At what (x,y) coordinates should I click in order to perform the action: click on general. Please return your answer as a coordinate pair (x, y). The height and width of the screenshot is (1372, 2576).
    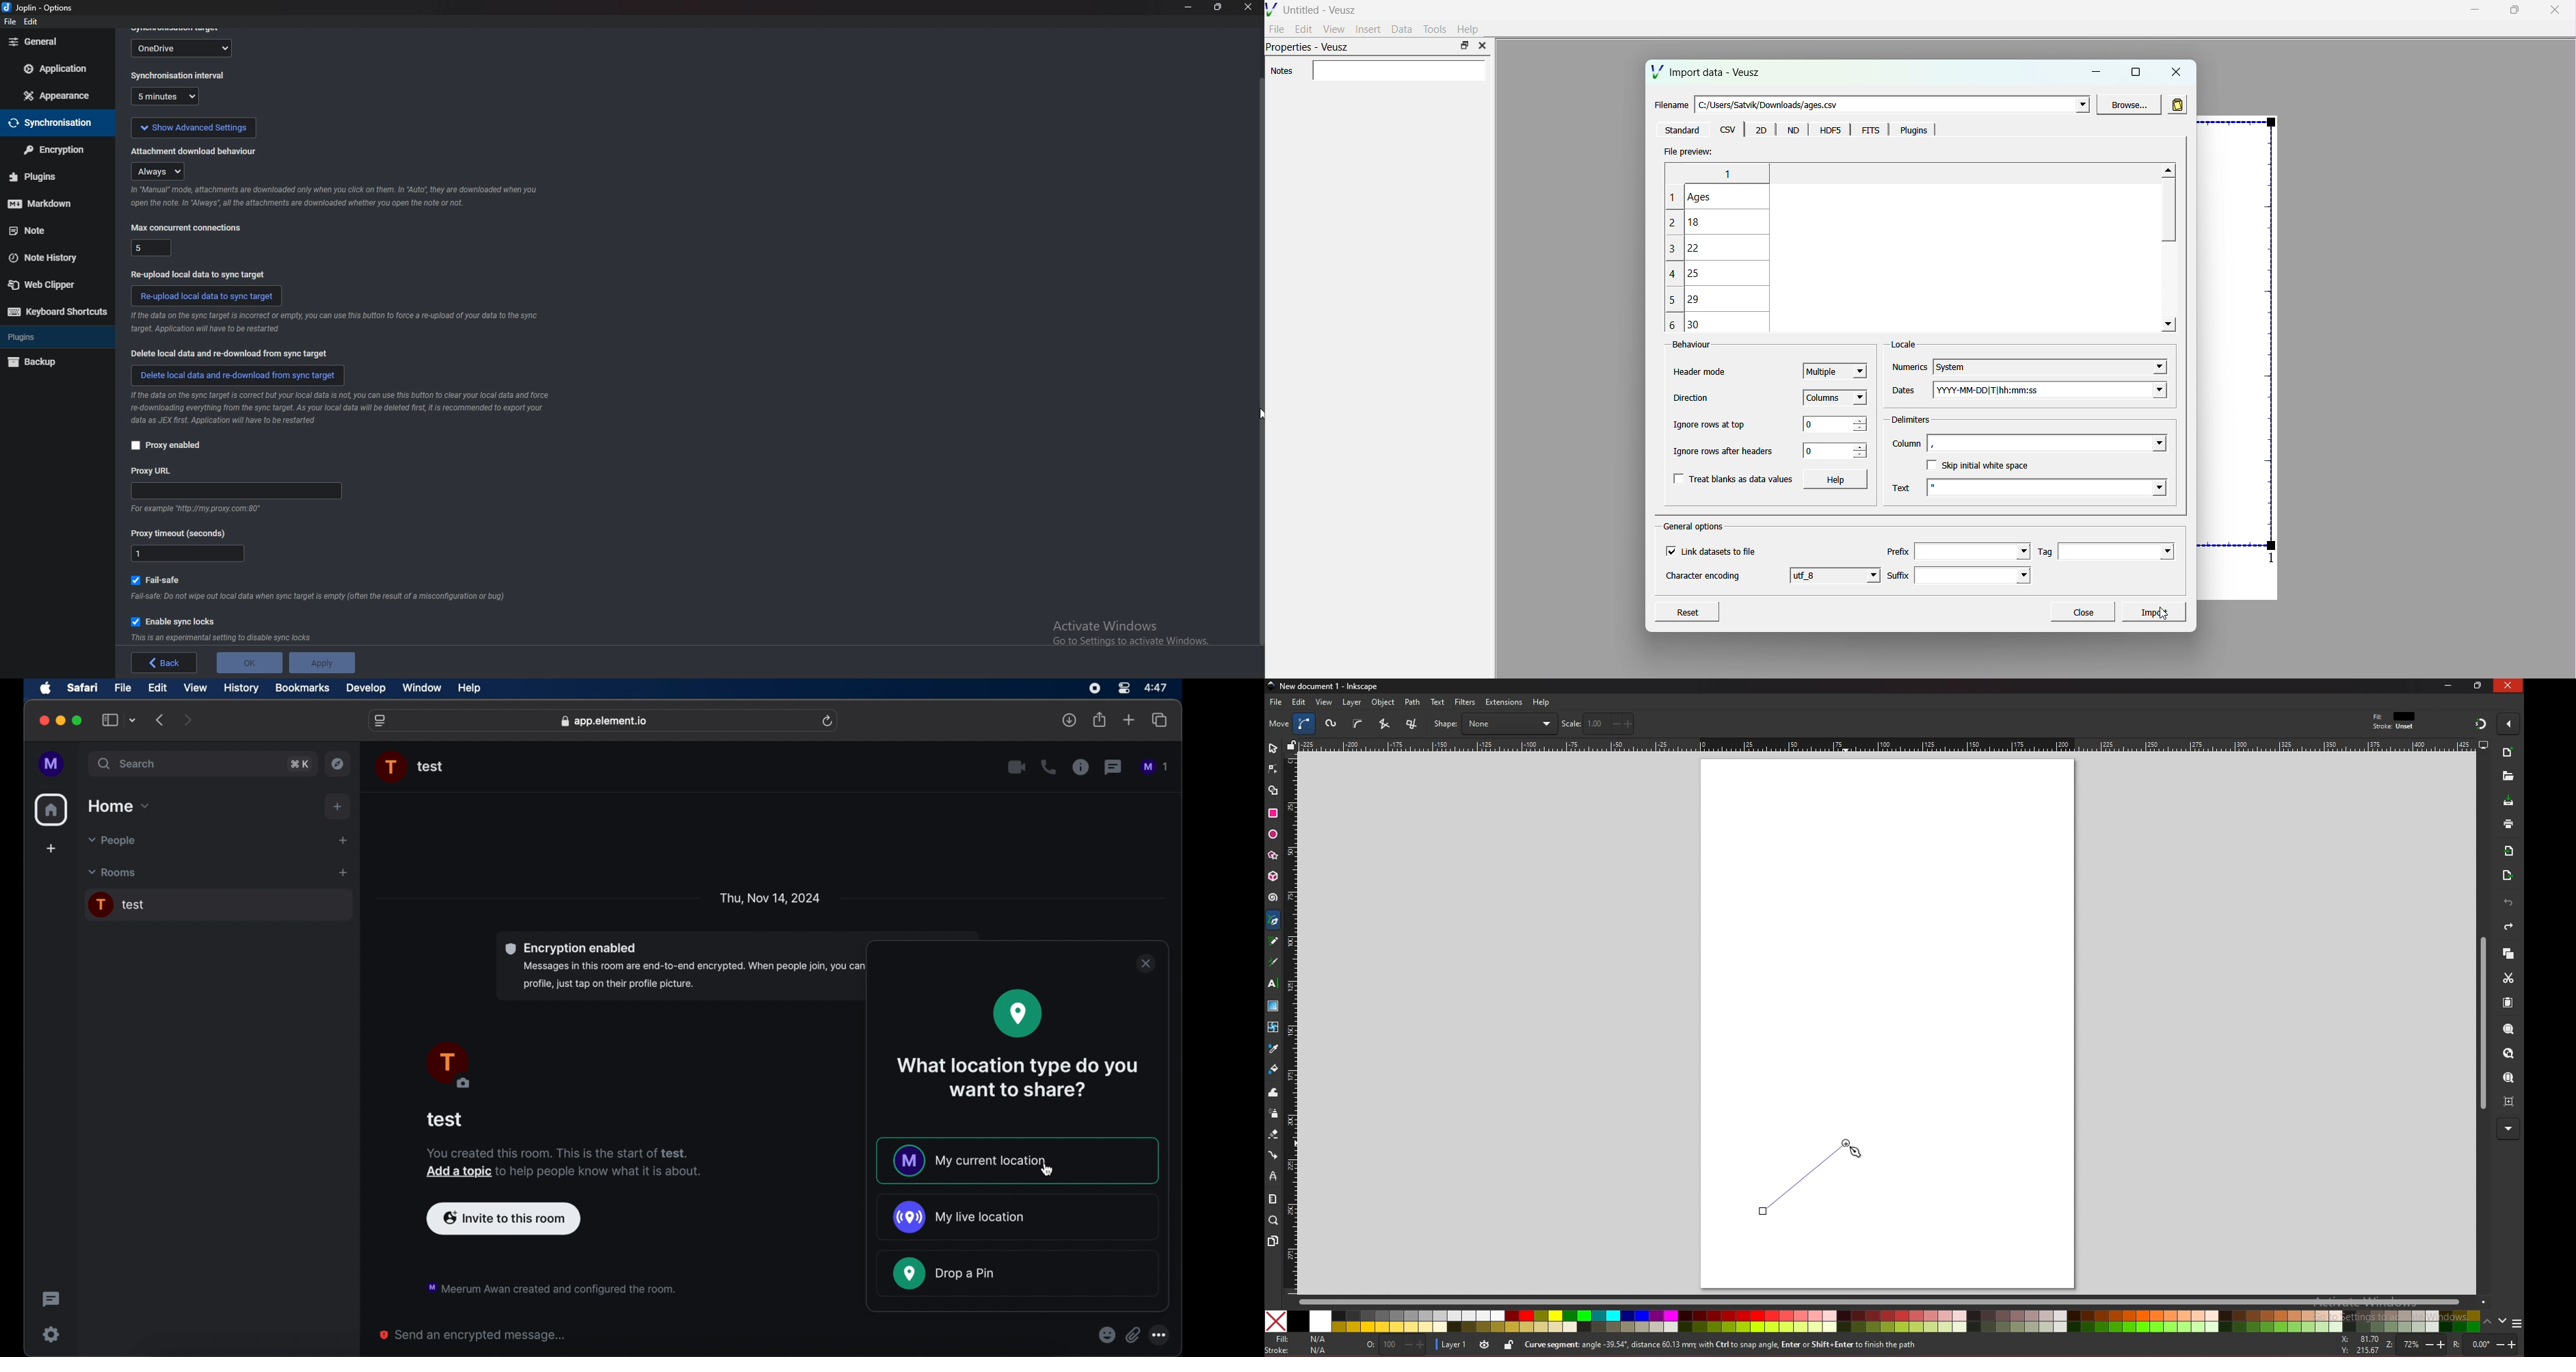
    Looking at the image, I should click on (58, 42).